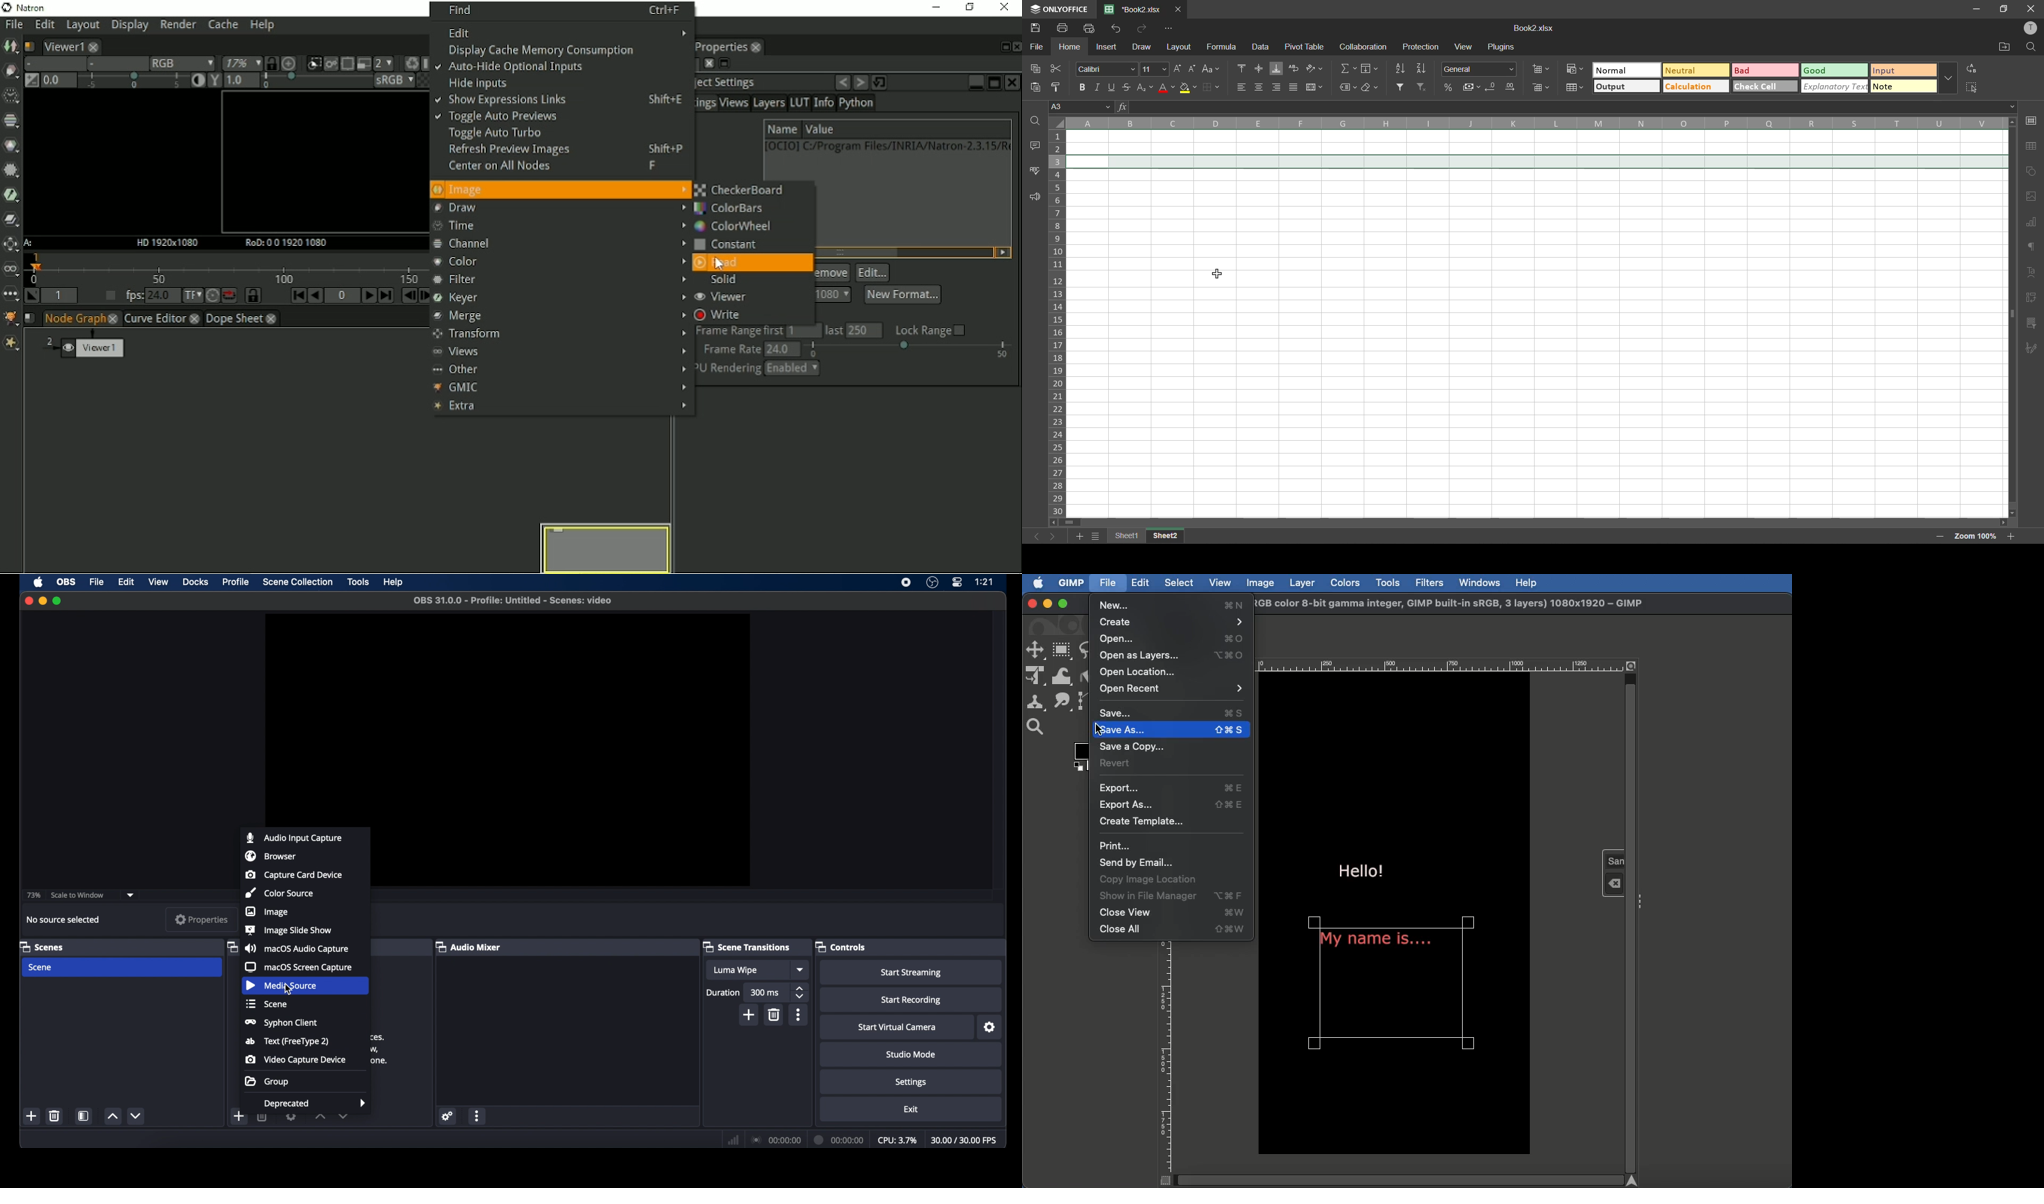  Describe the element at coordinates (1119, 30) in the screenshot. I see `undo` at that location.